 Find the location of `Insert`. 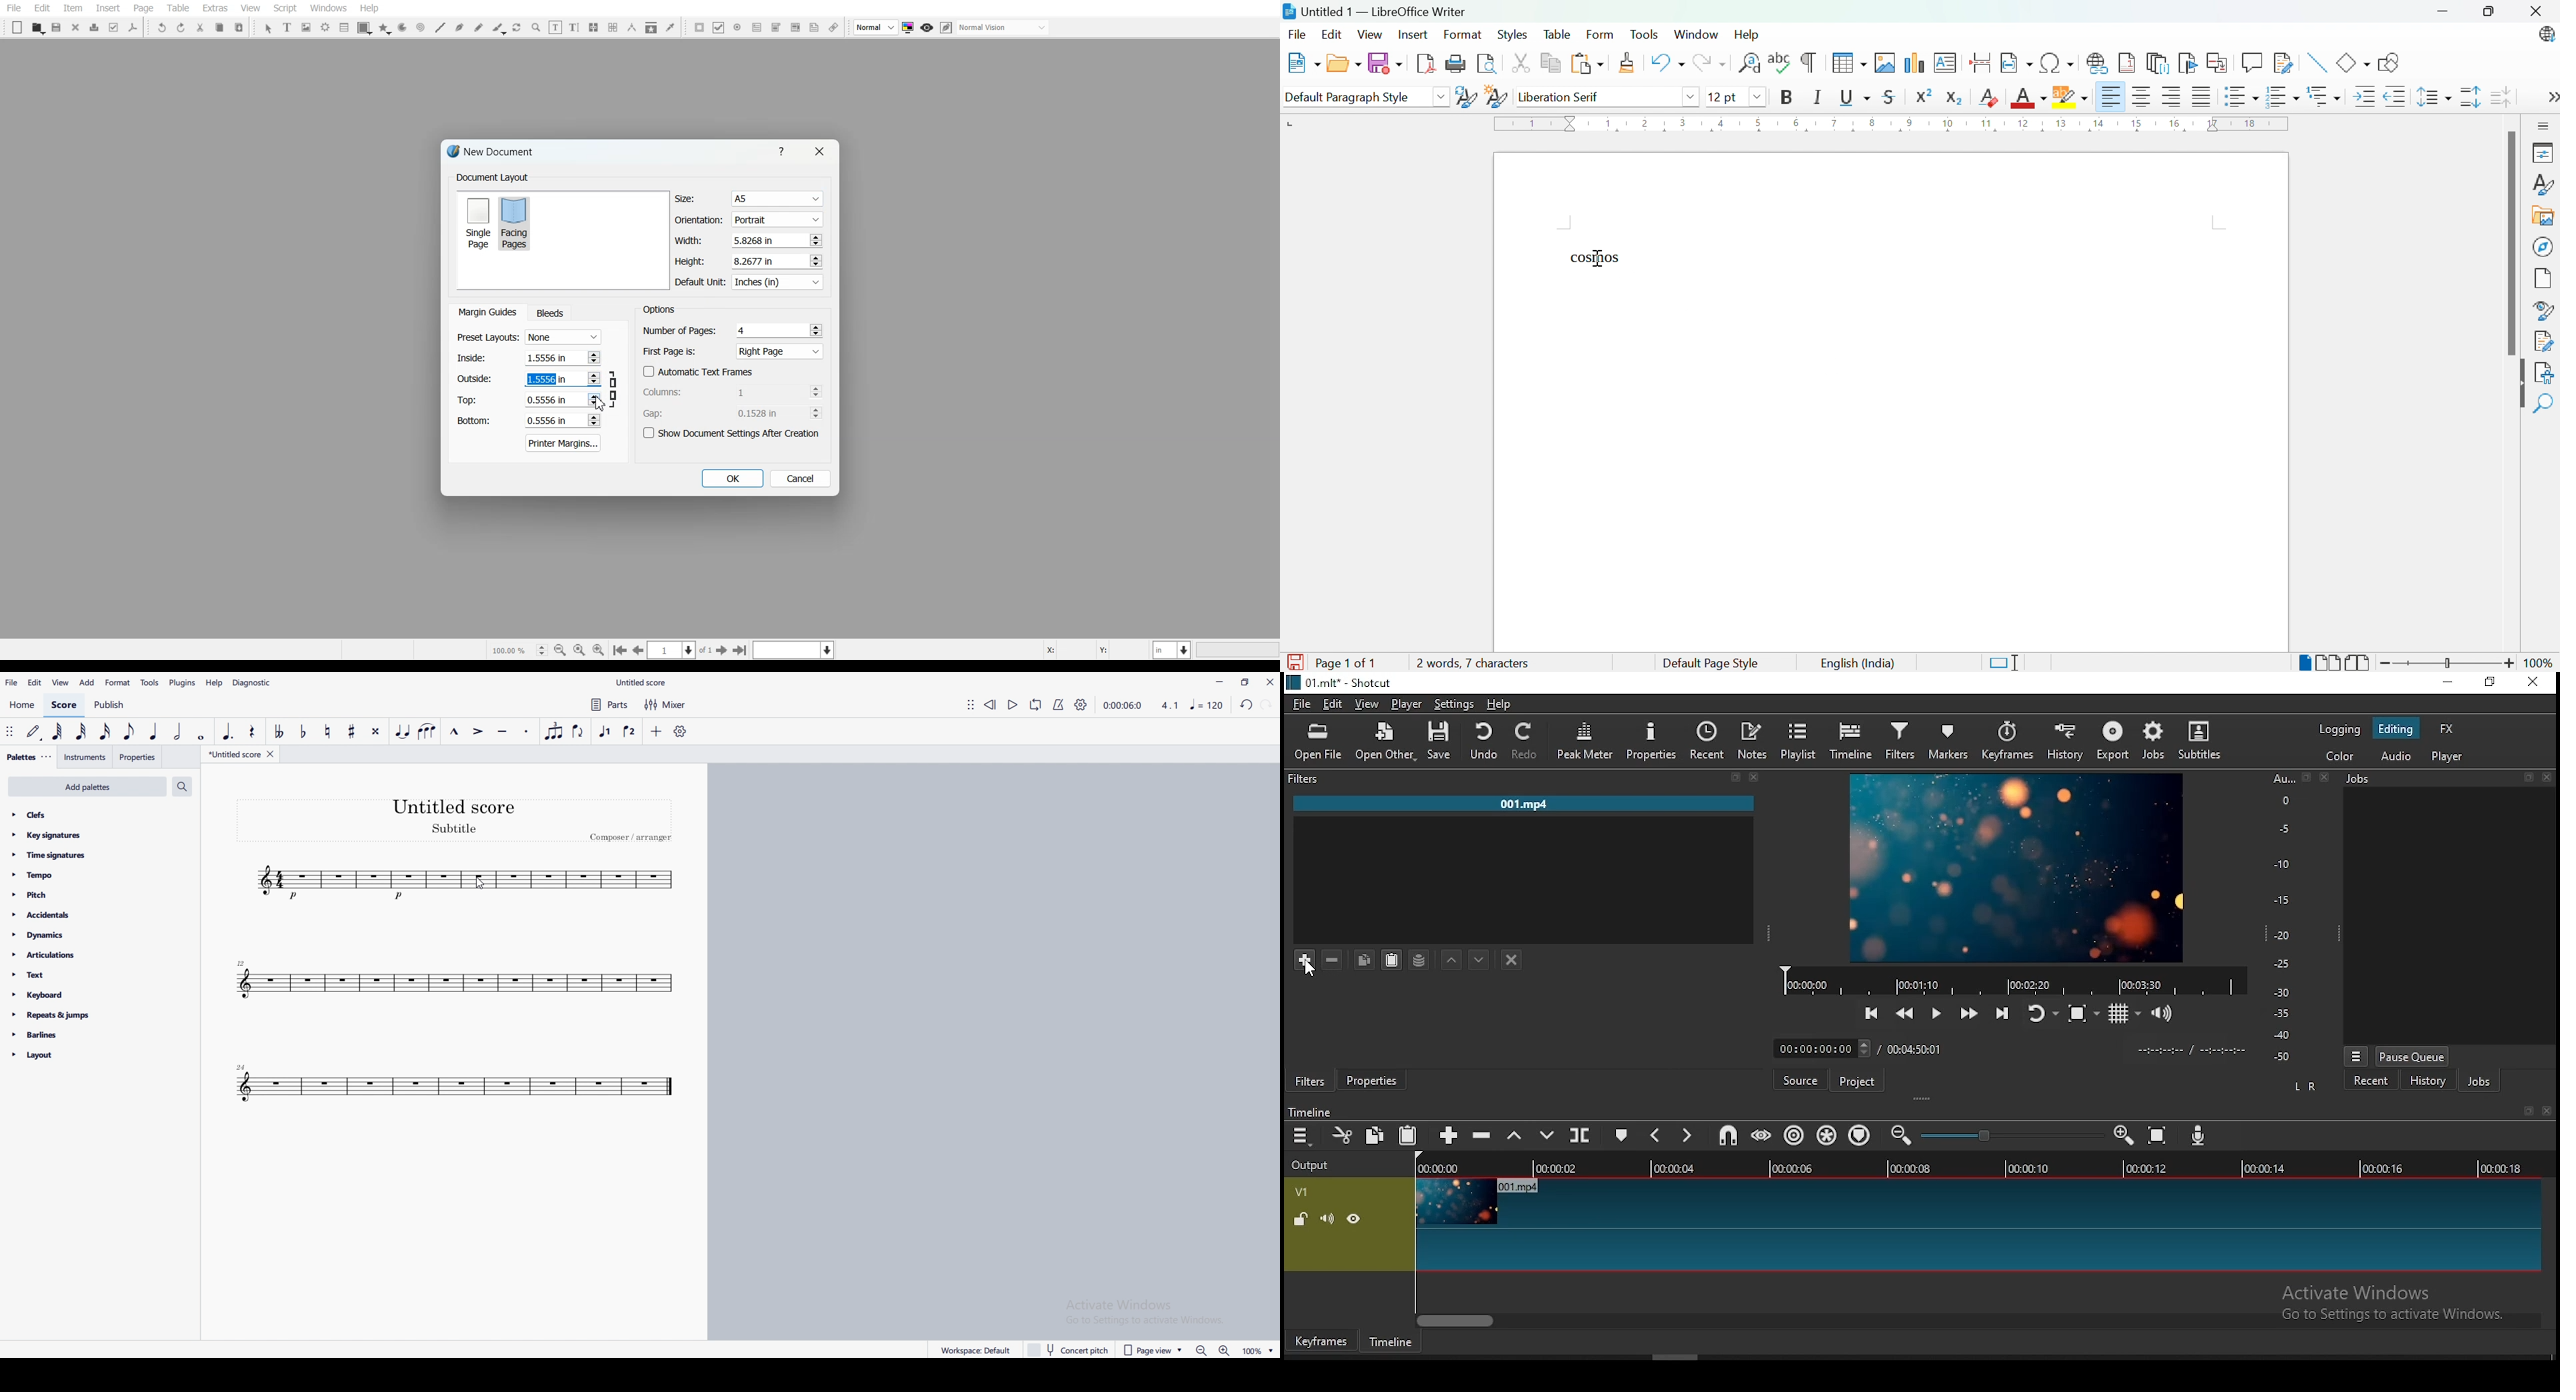

Insert is located at coordinates (107, 8).